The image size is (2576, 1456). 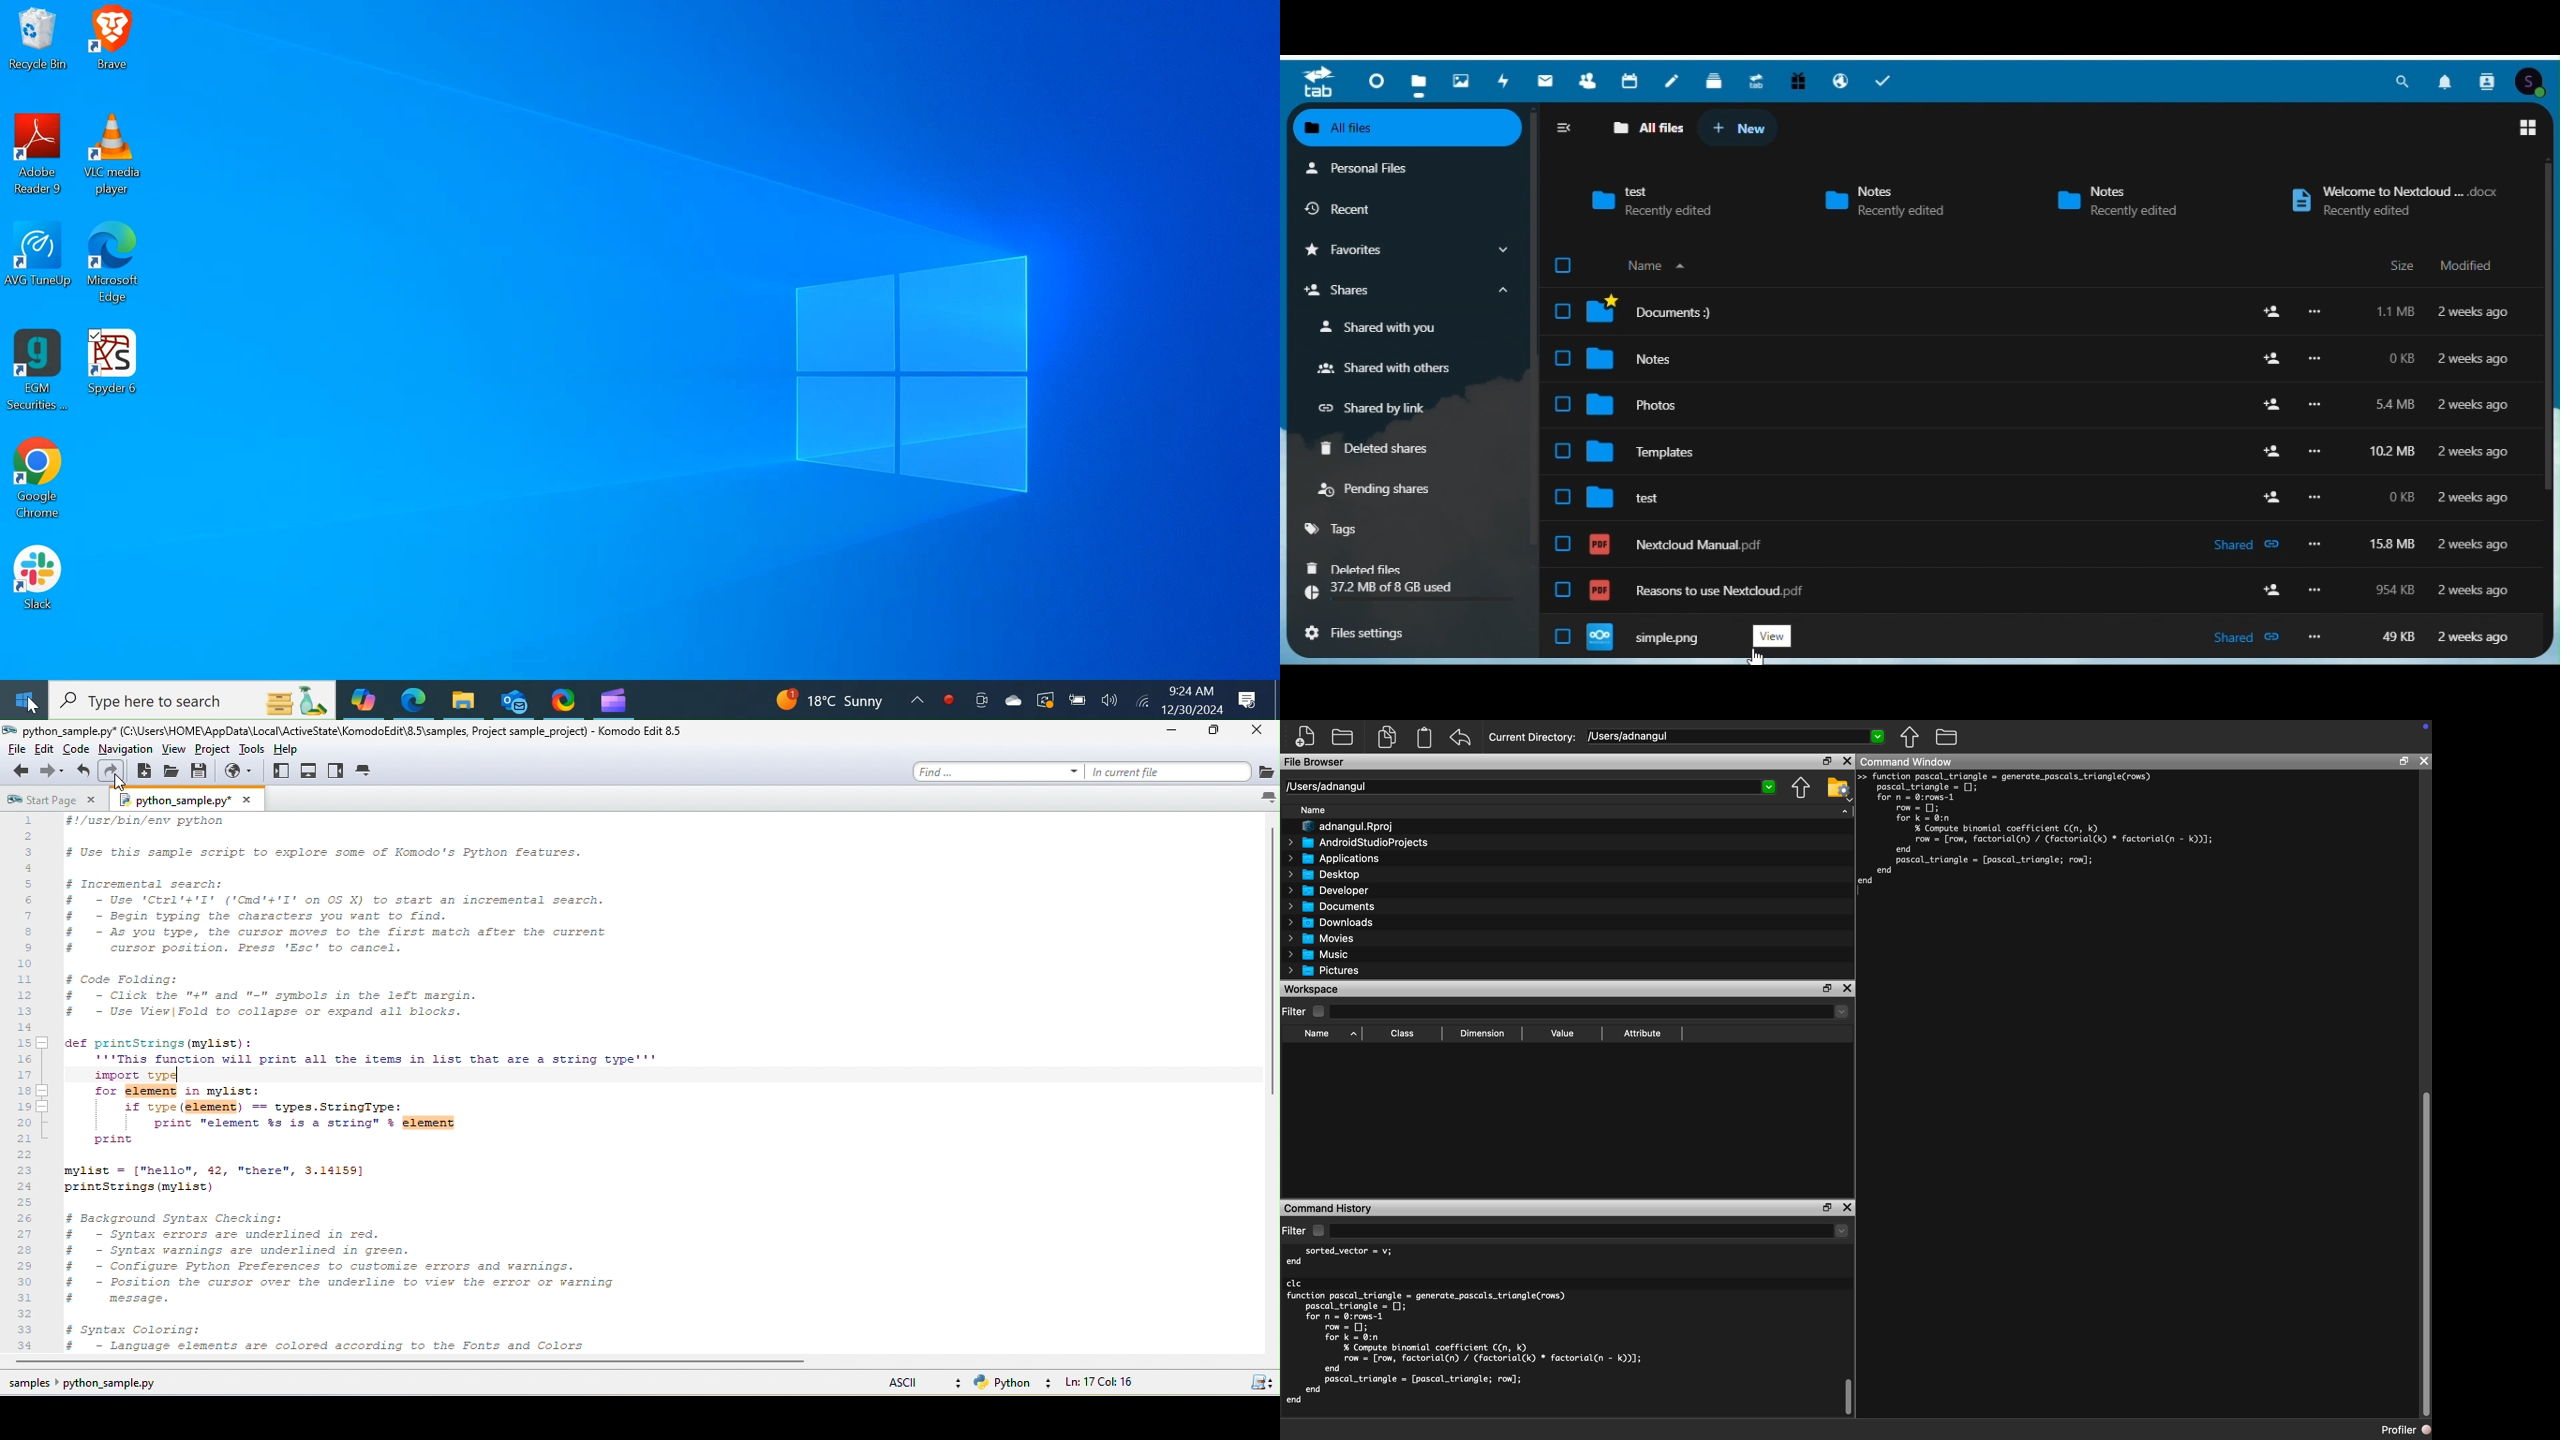 What do you see at coordinates (39, 267) in the screenshot?
I see `AVG TuneUp Desktop Icon` at bounding box center [39, 267].